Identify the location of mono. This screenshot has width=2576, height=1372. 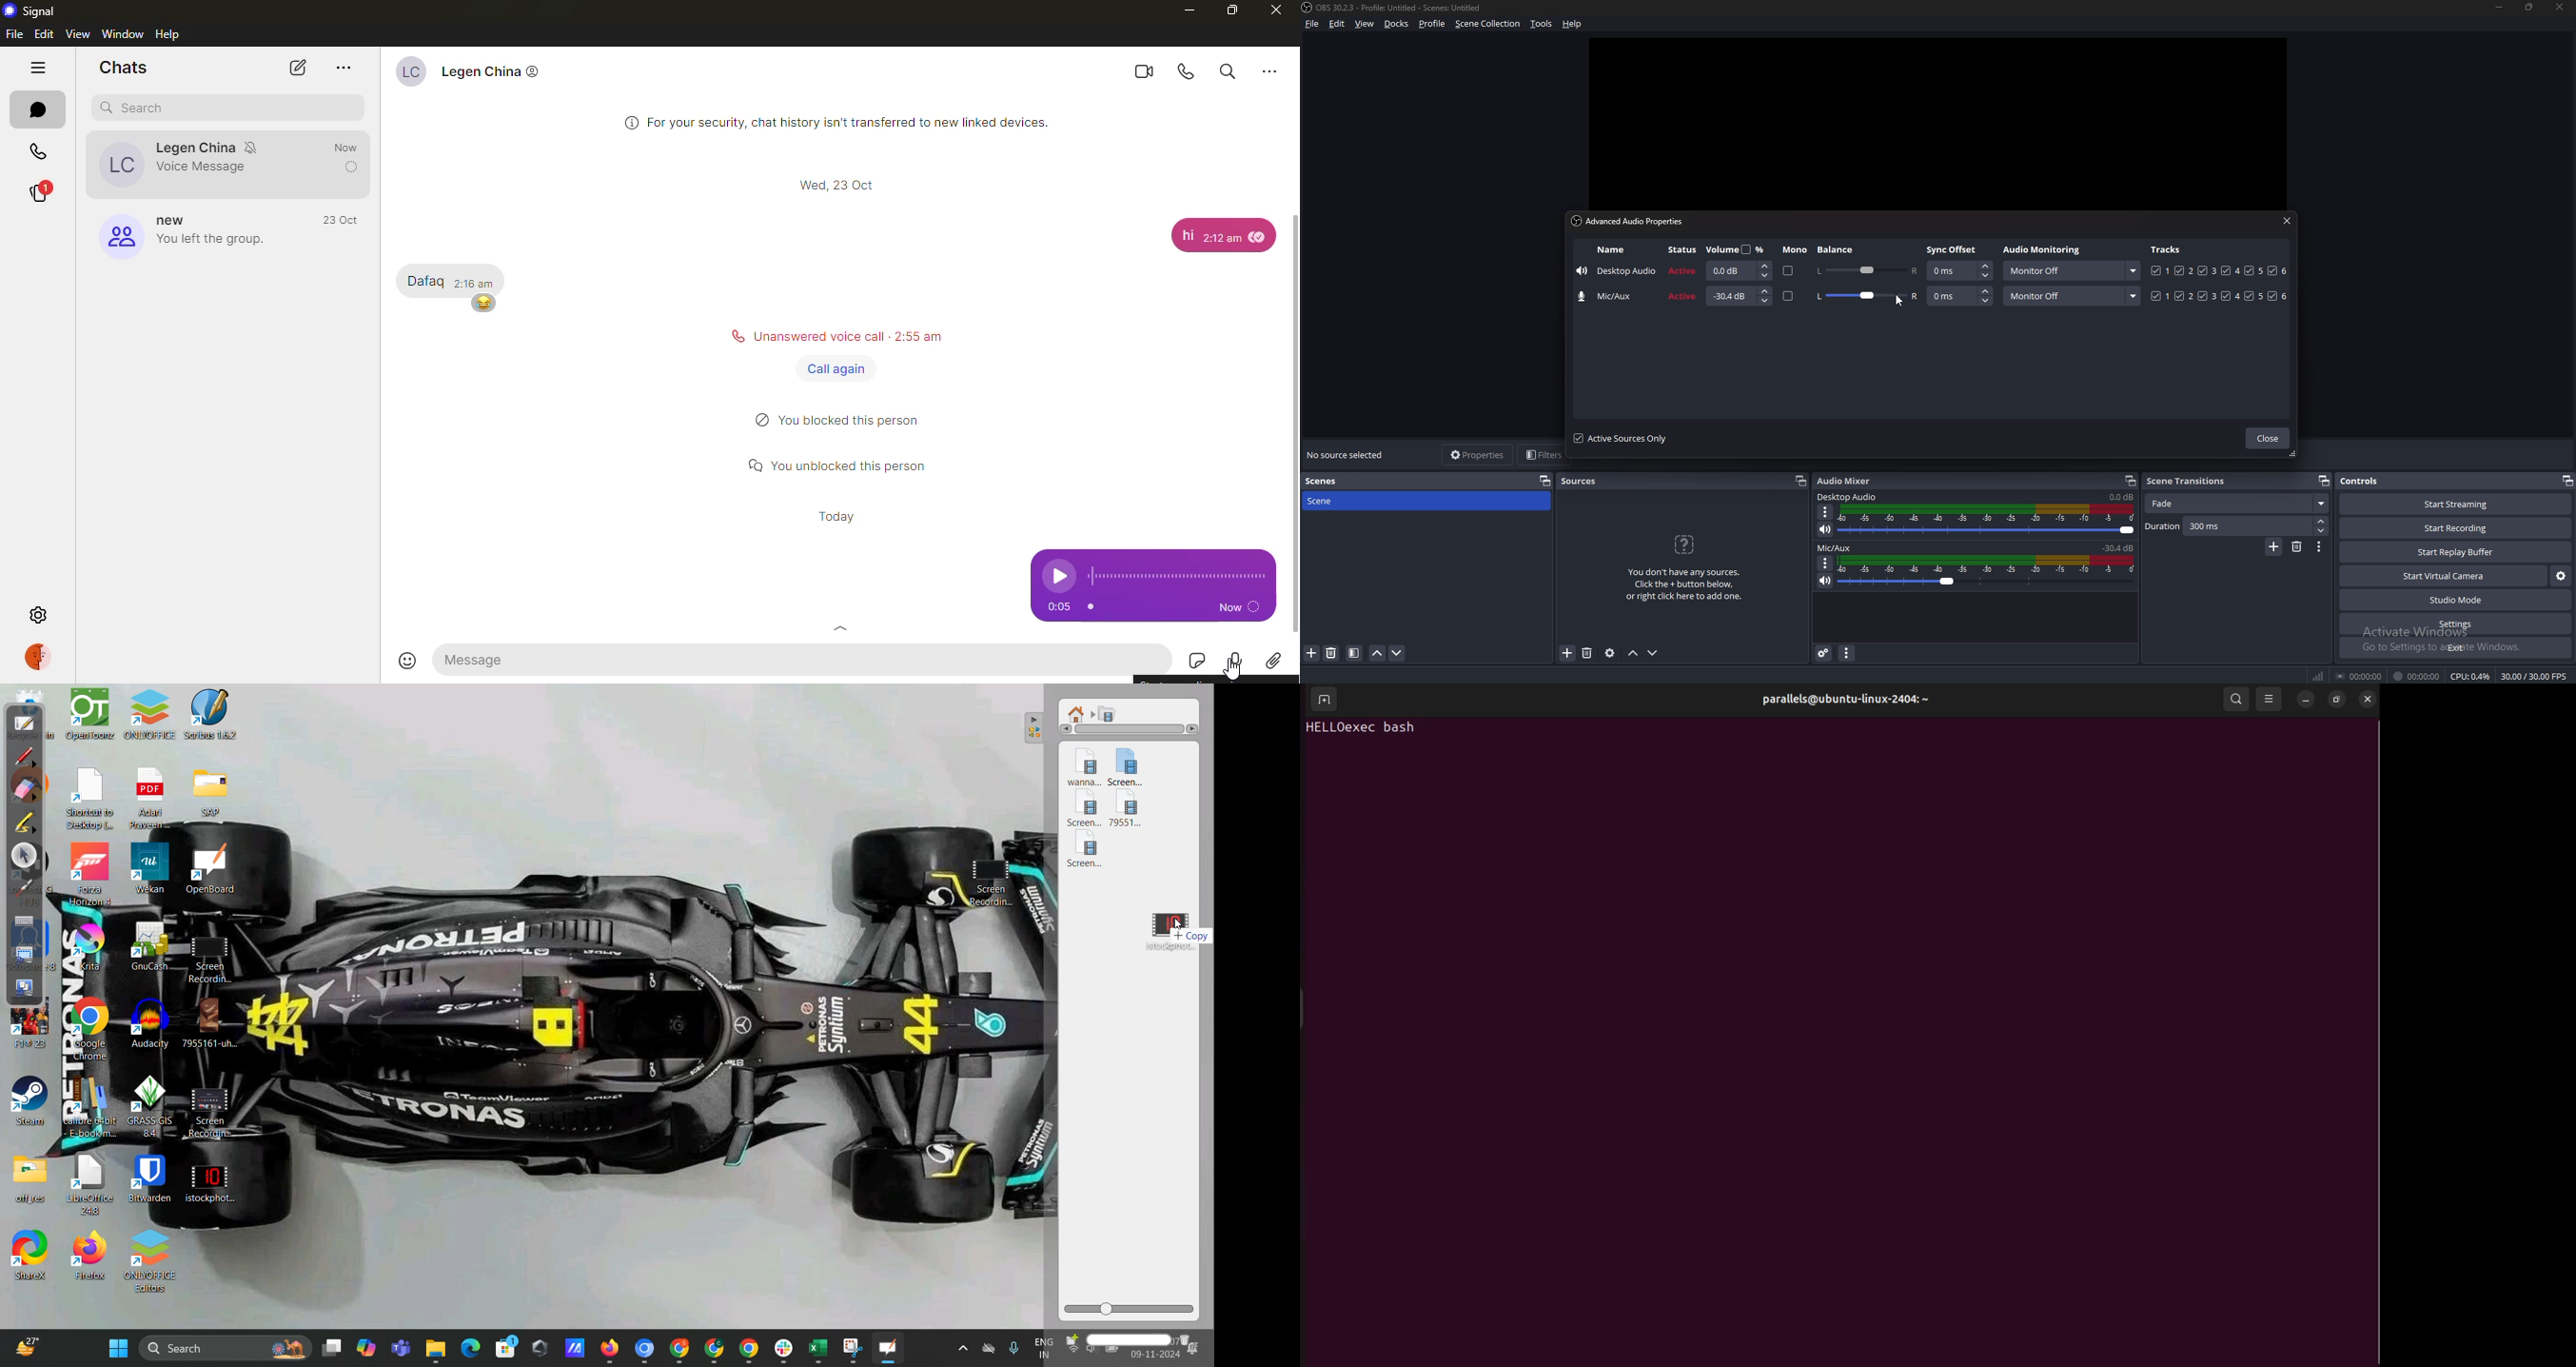
(1790, 273).